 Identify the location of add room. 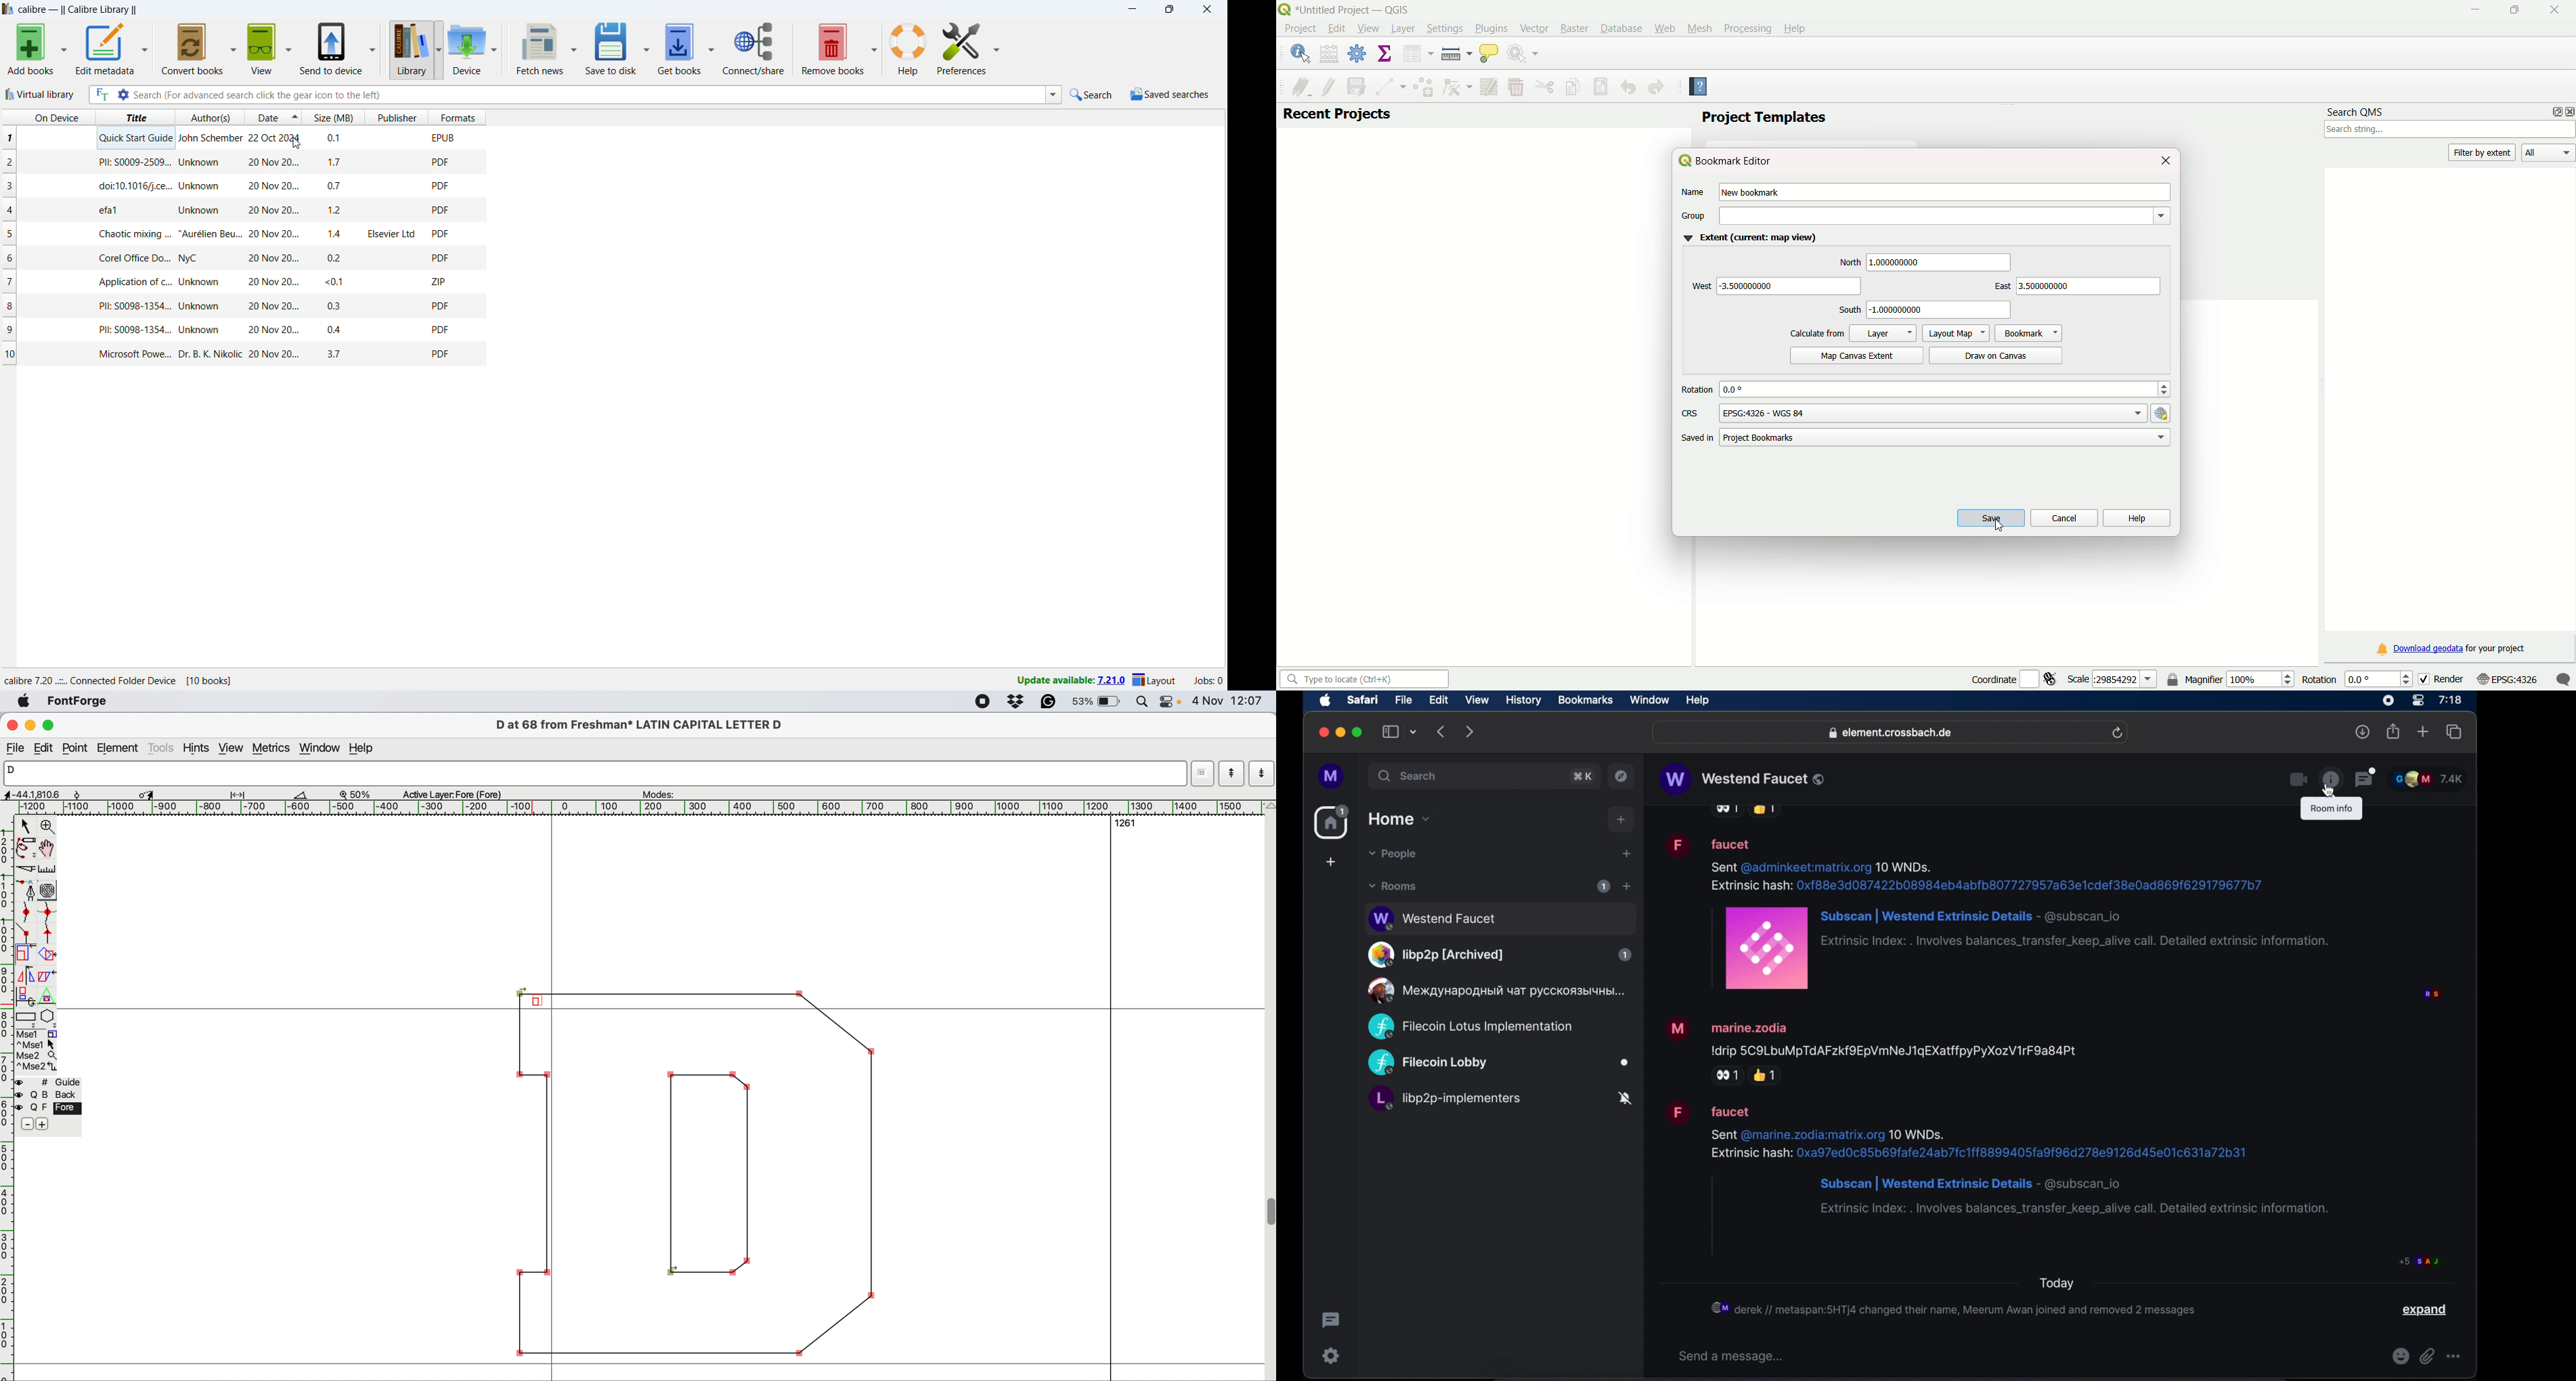
(1627, 886).